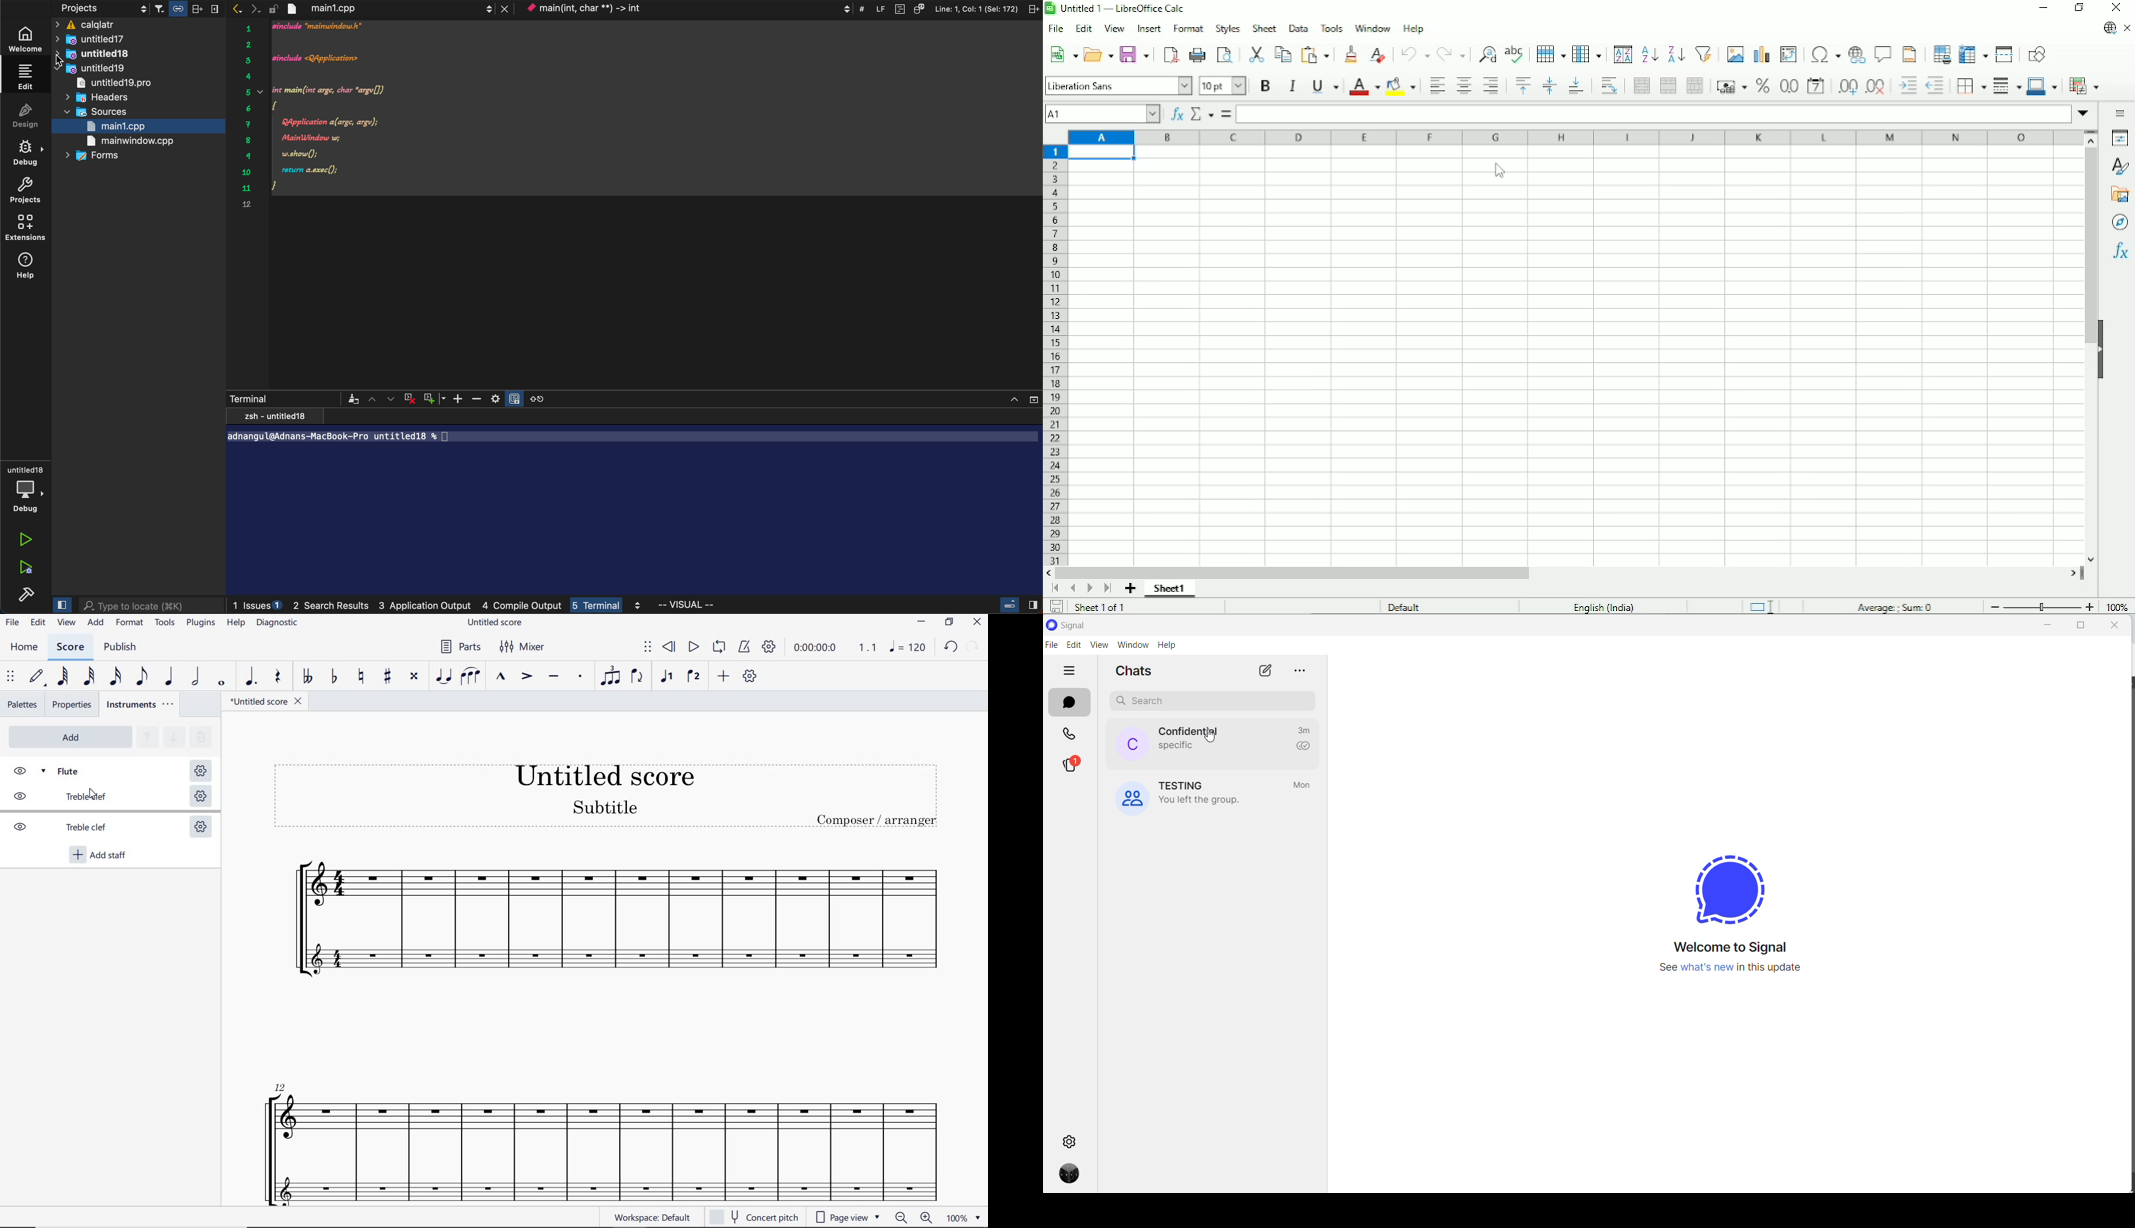 This screenshot has height=1232, width=2156. I want to click on PLAYBACK SETTINGS, so click(769, 648).